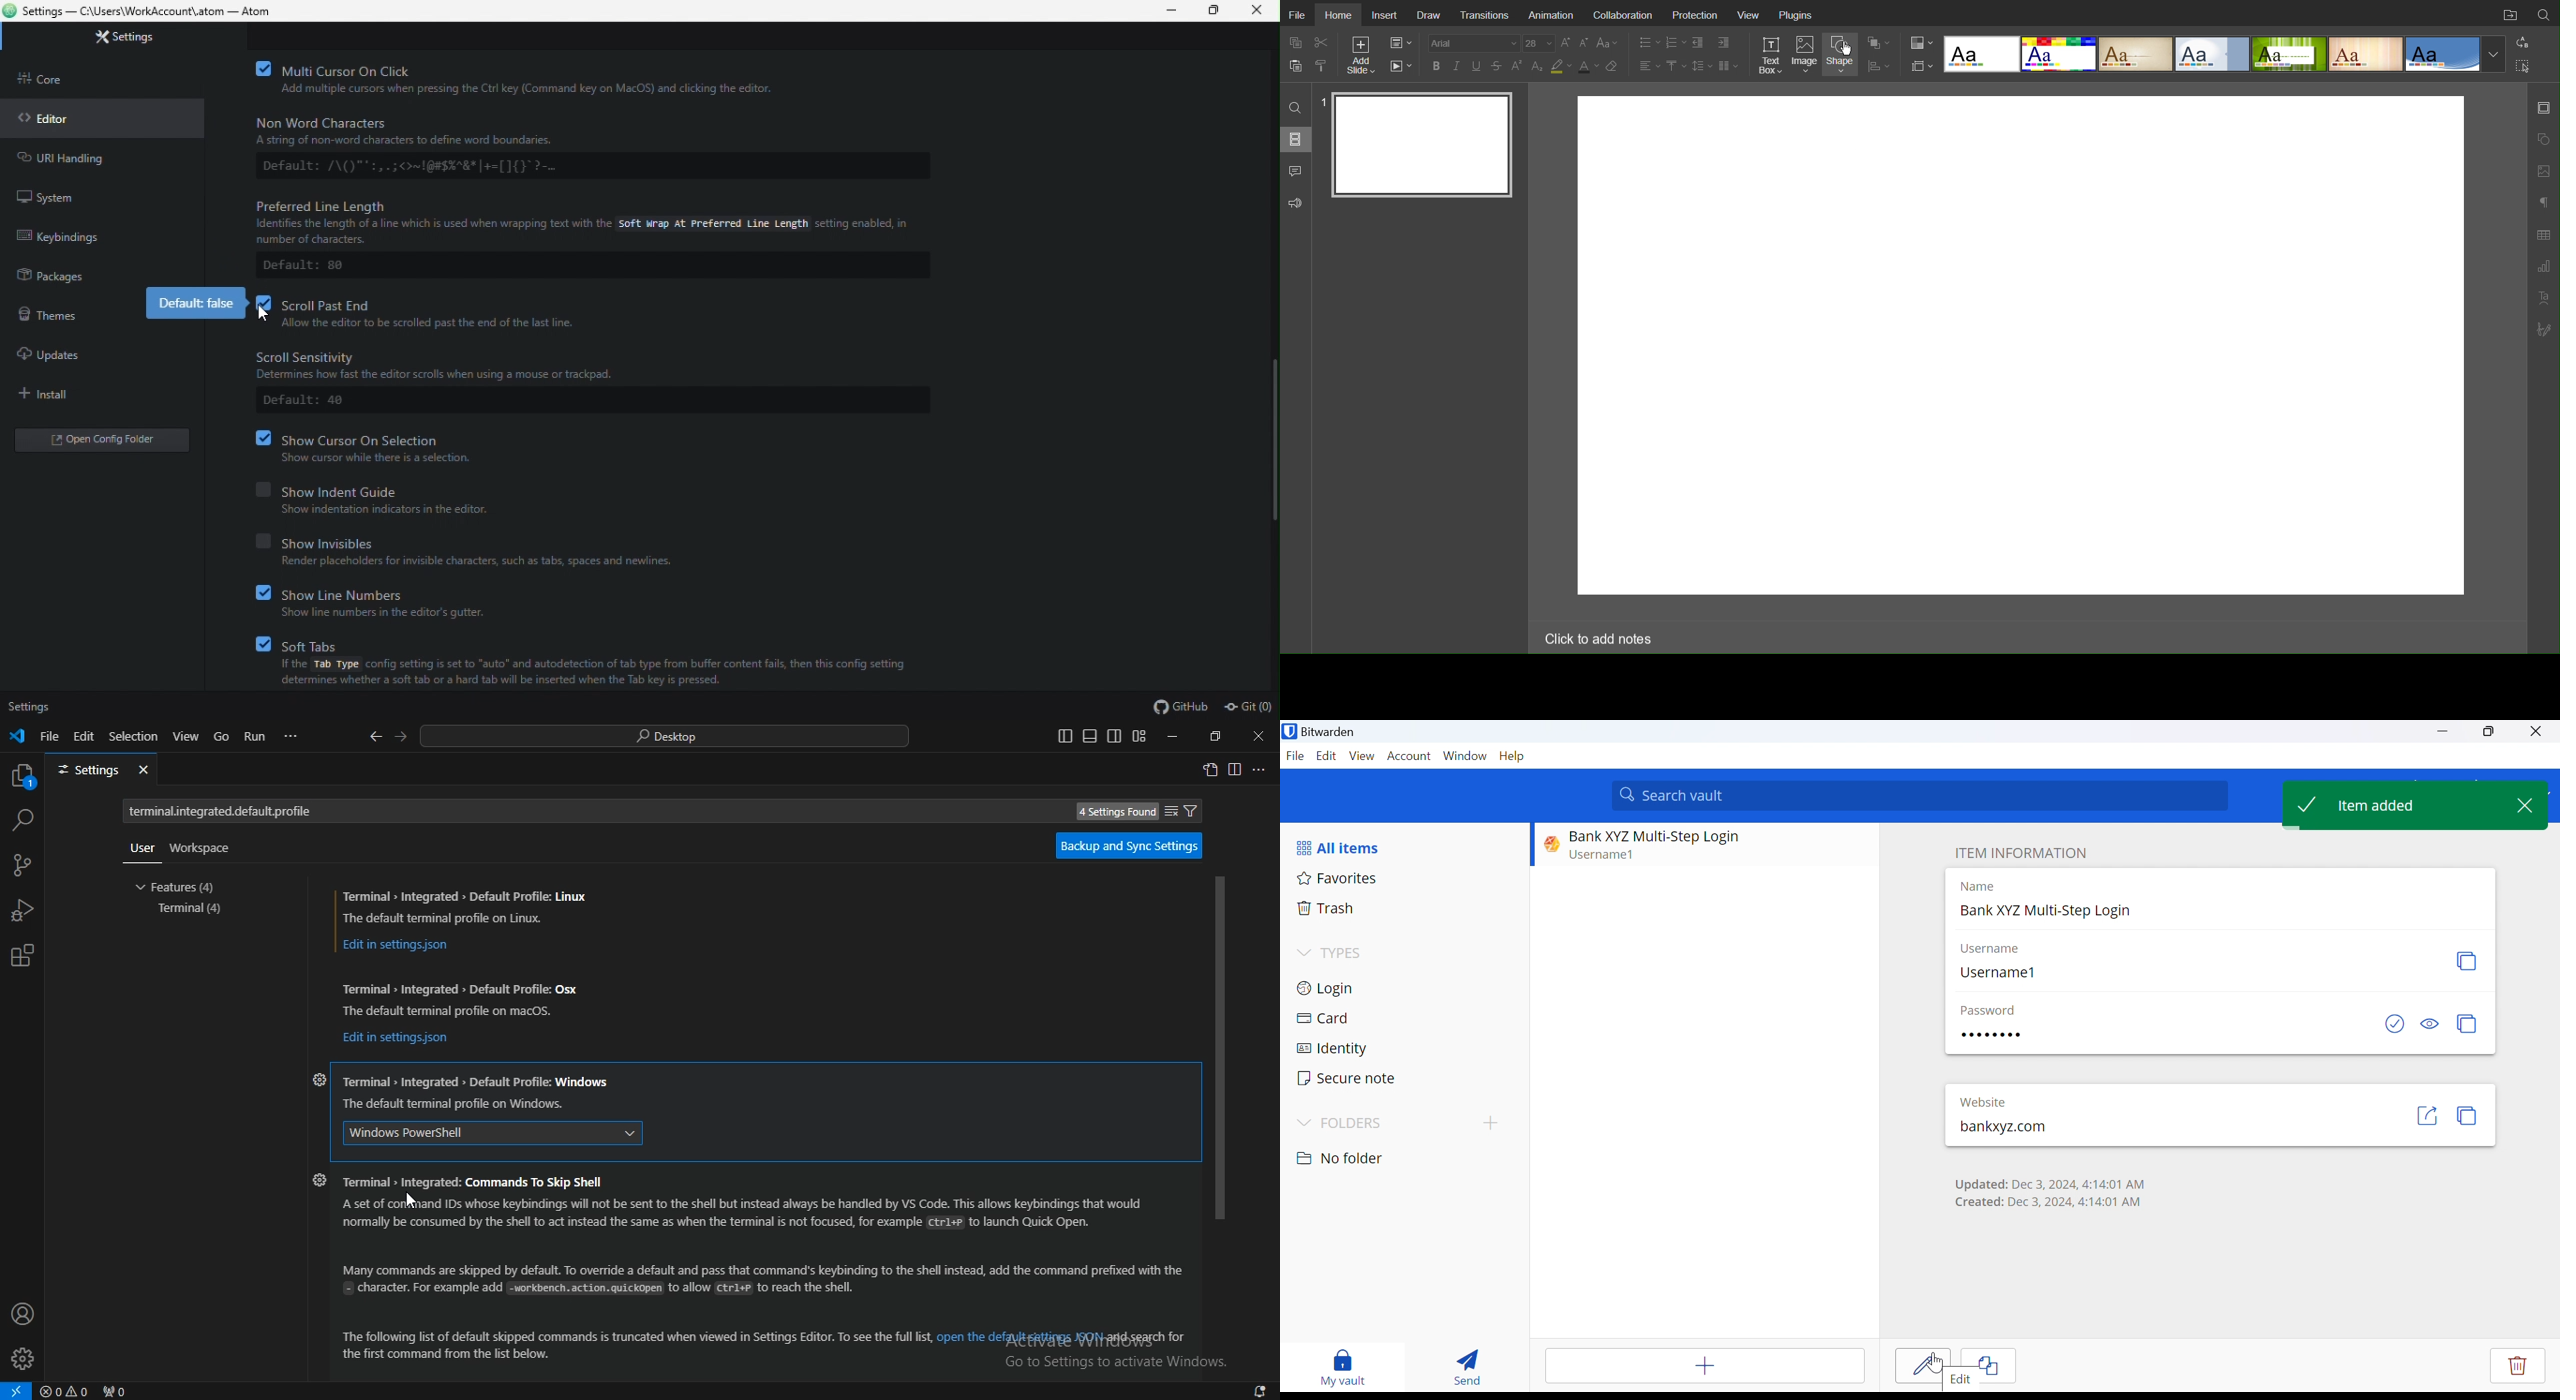 The height and width of the screenshot is (1400, 2576). Describe the element at coordinates (1538, 66) in the screenshot. I see `Subscript` at that location.